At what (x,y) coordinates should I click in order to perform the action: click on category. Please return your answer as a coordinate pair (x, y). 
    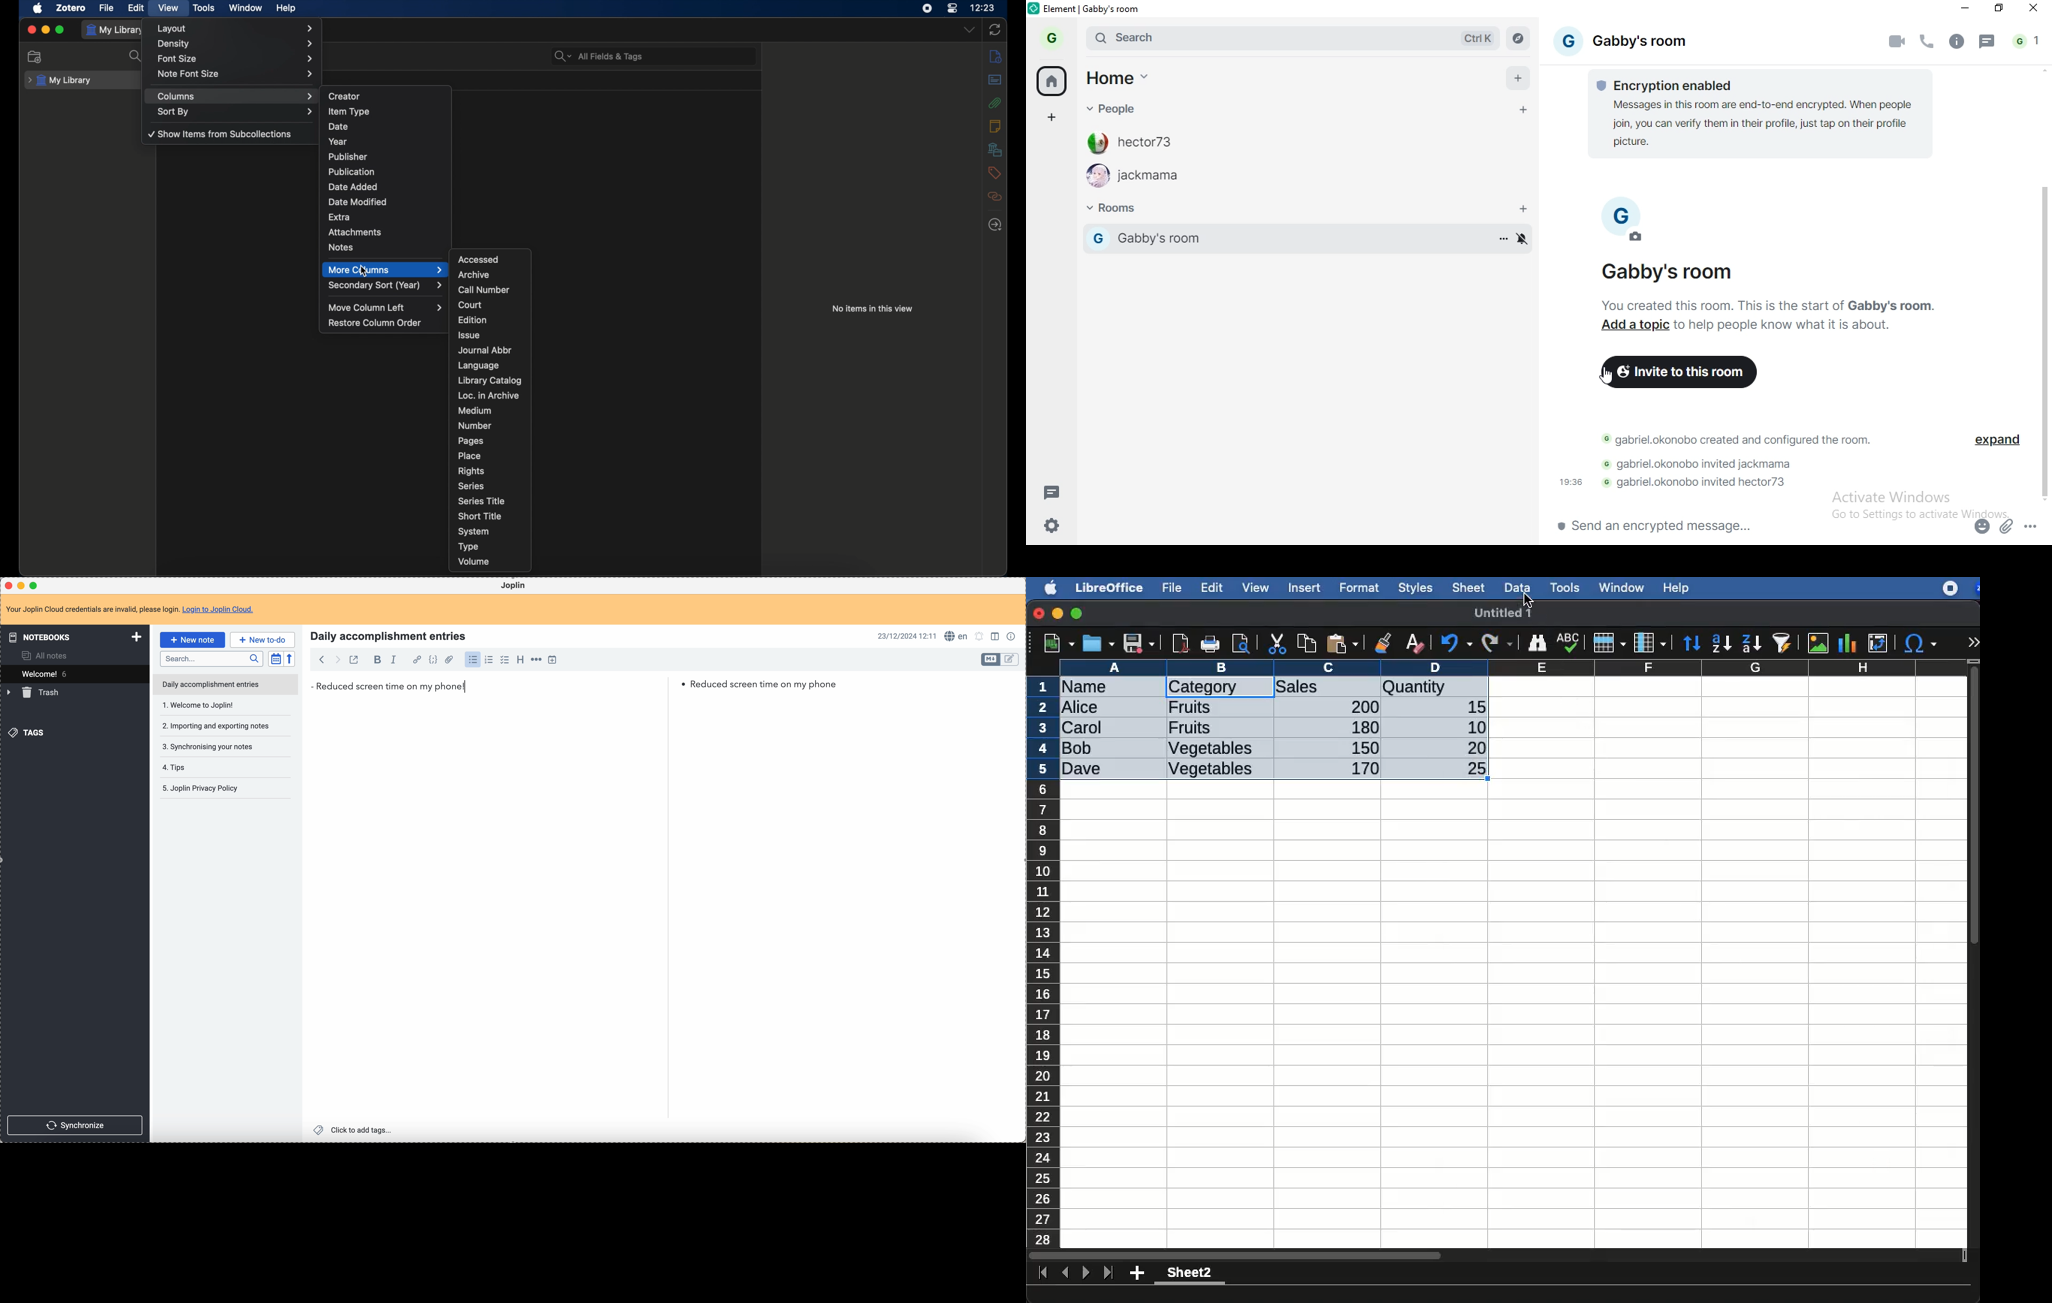
    Looking at the image, I should click on (1203, 688).